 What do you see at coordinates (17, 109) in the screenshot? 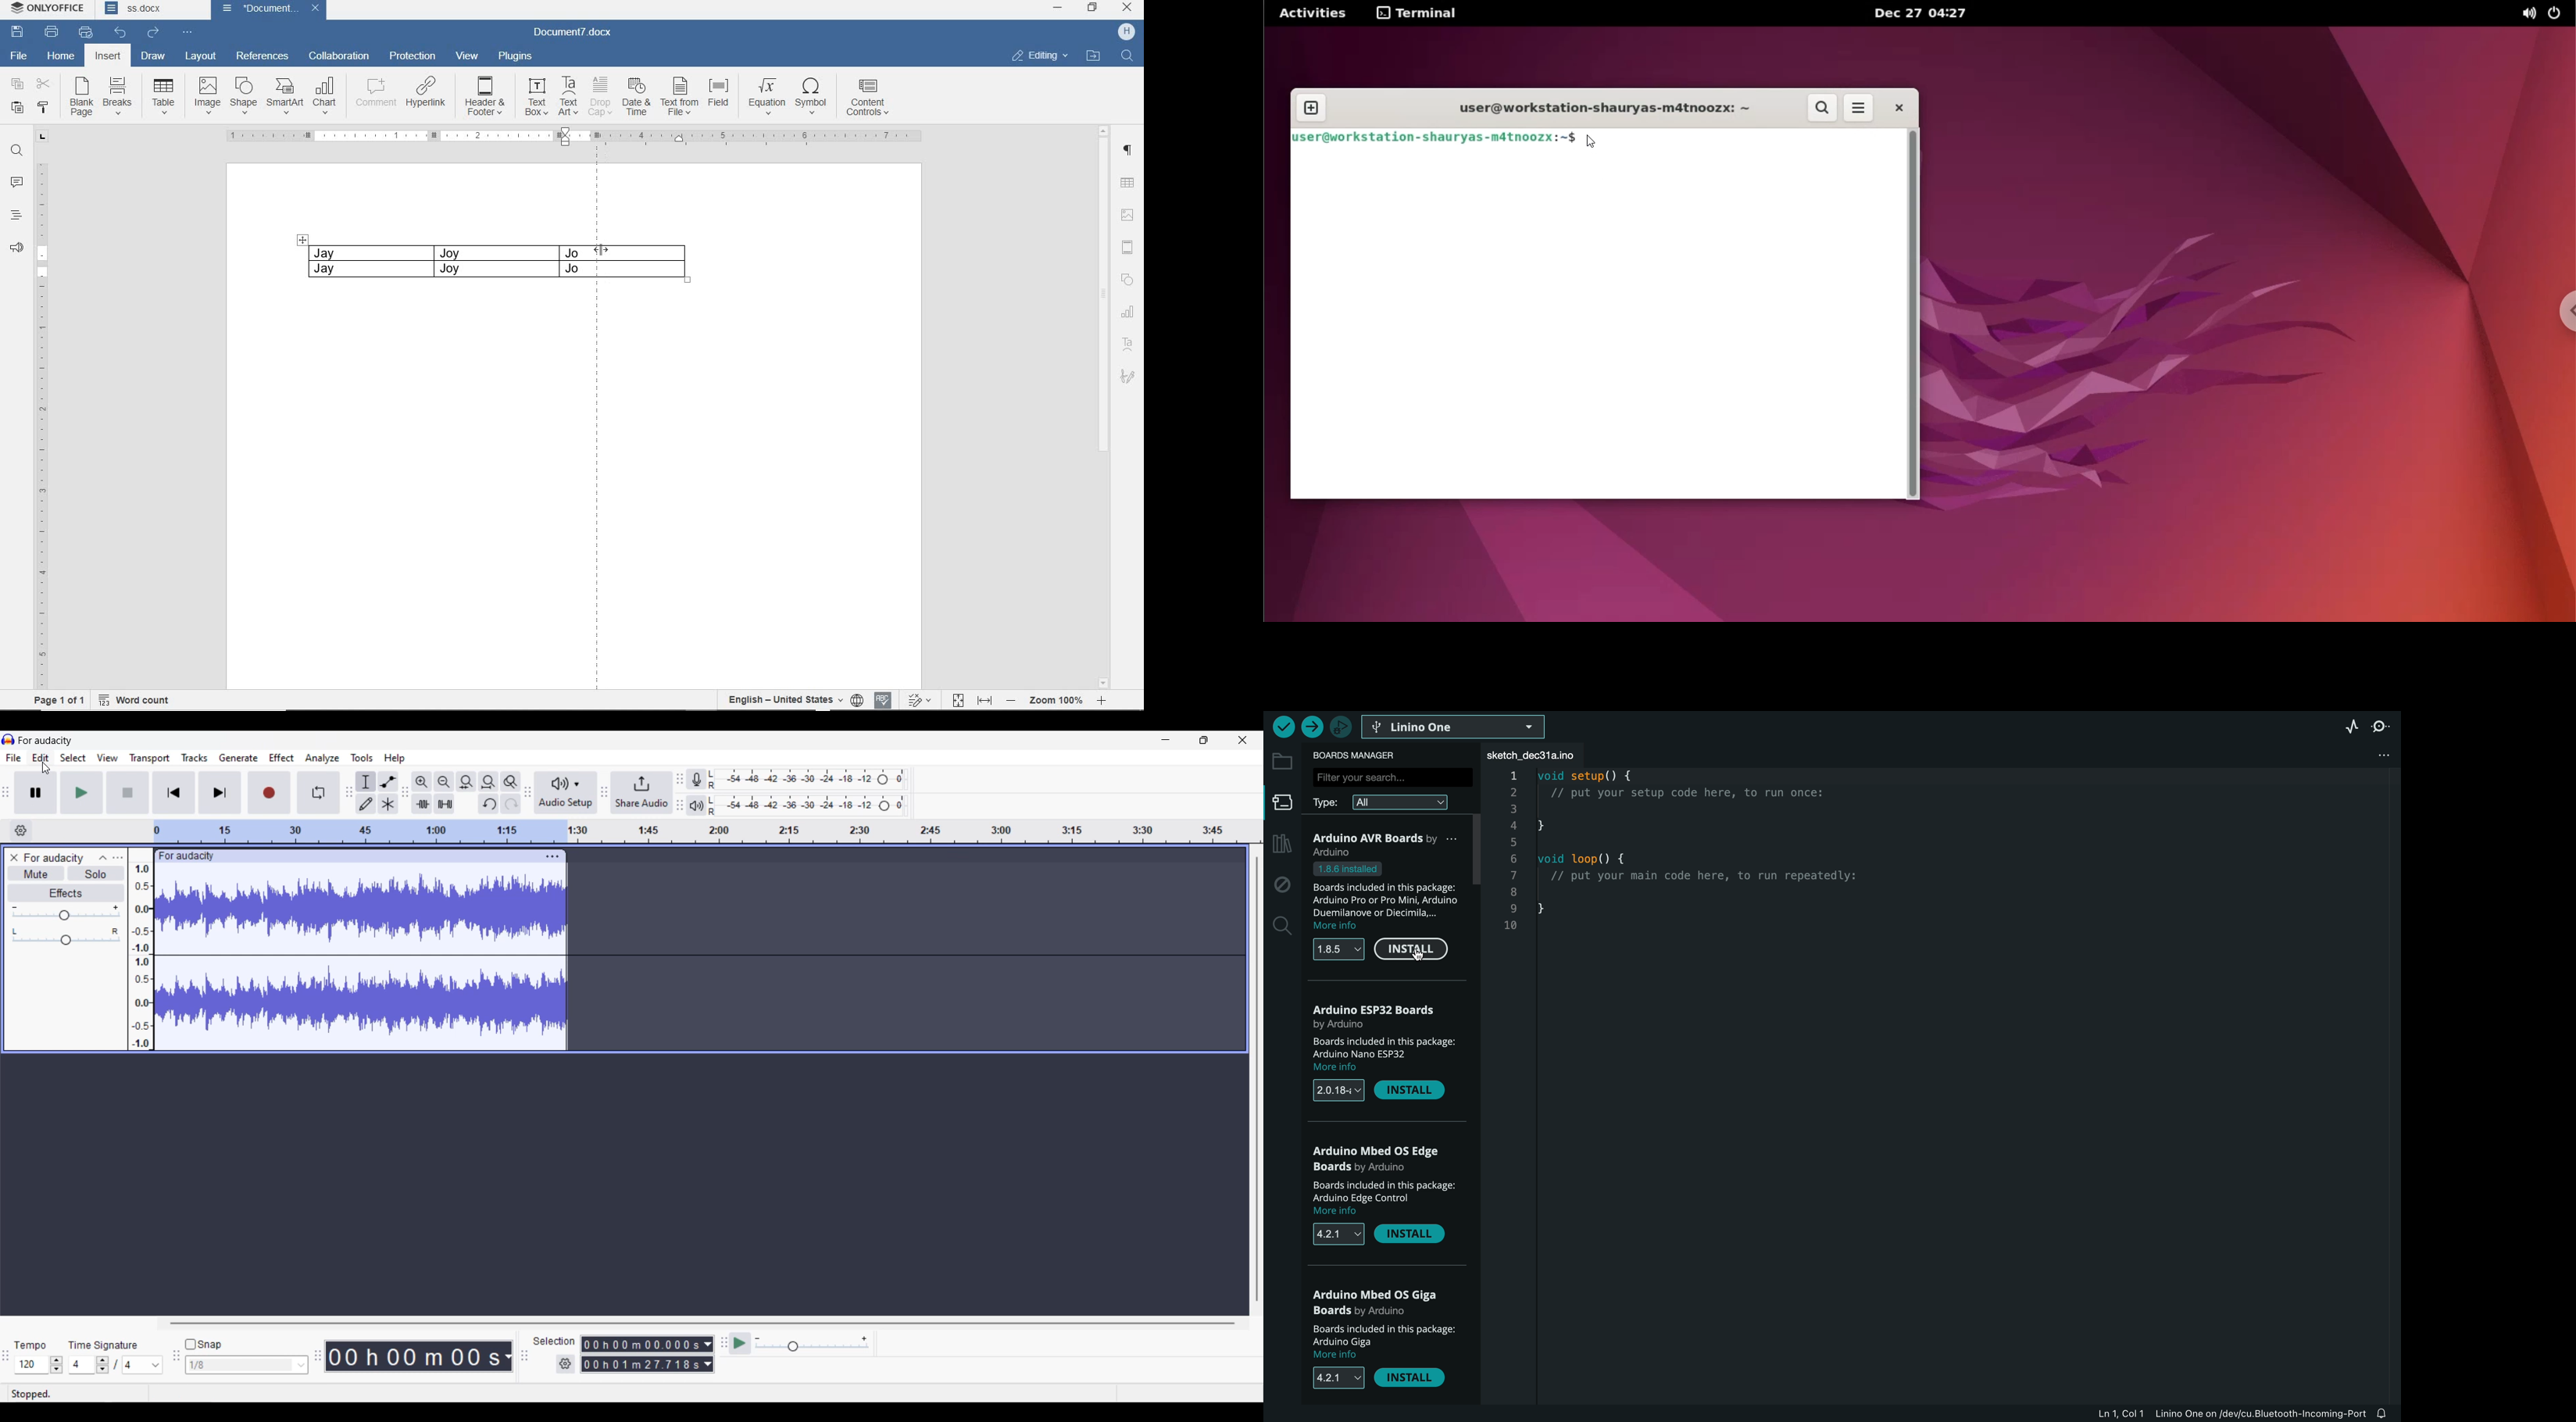
I see `PASTE` at bounding box center [17, 109].